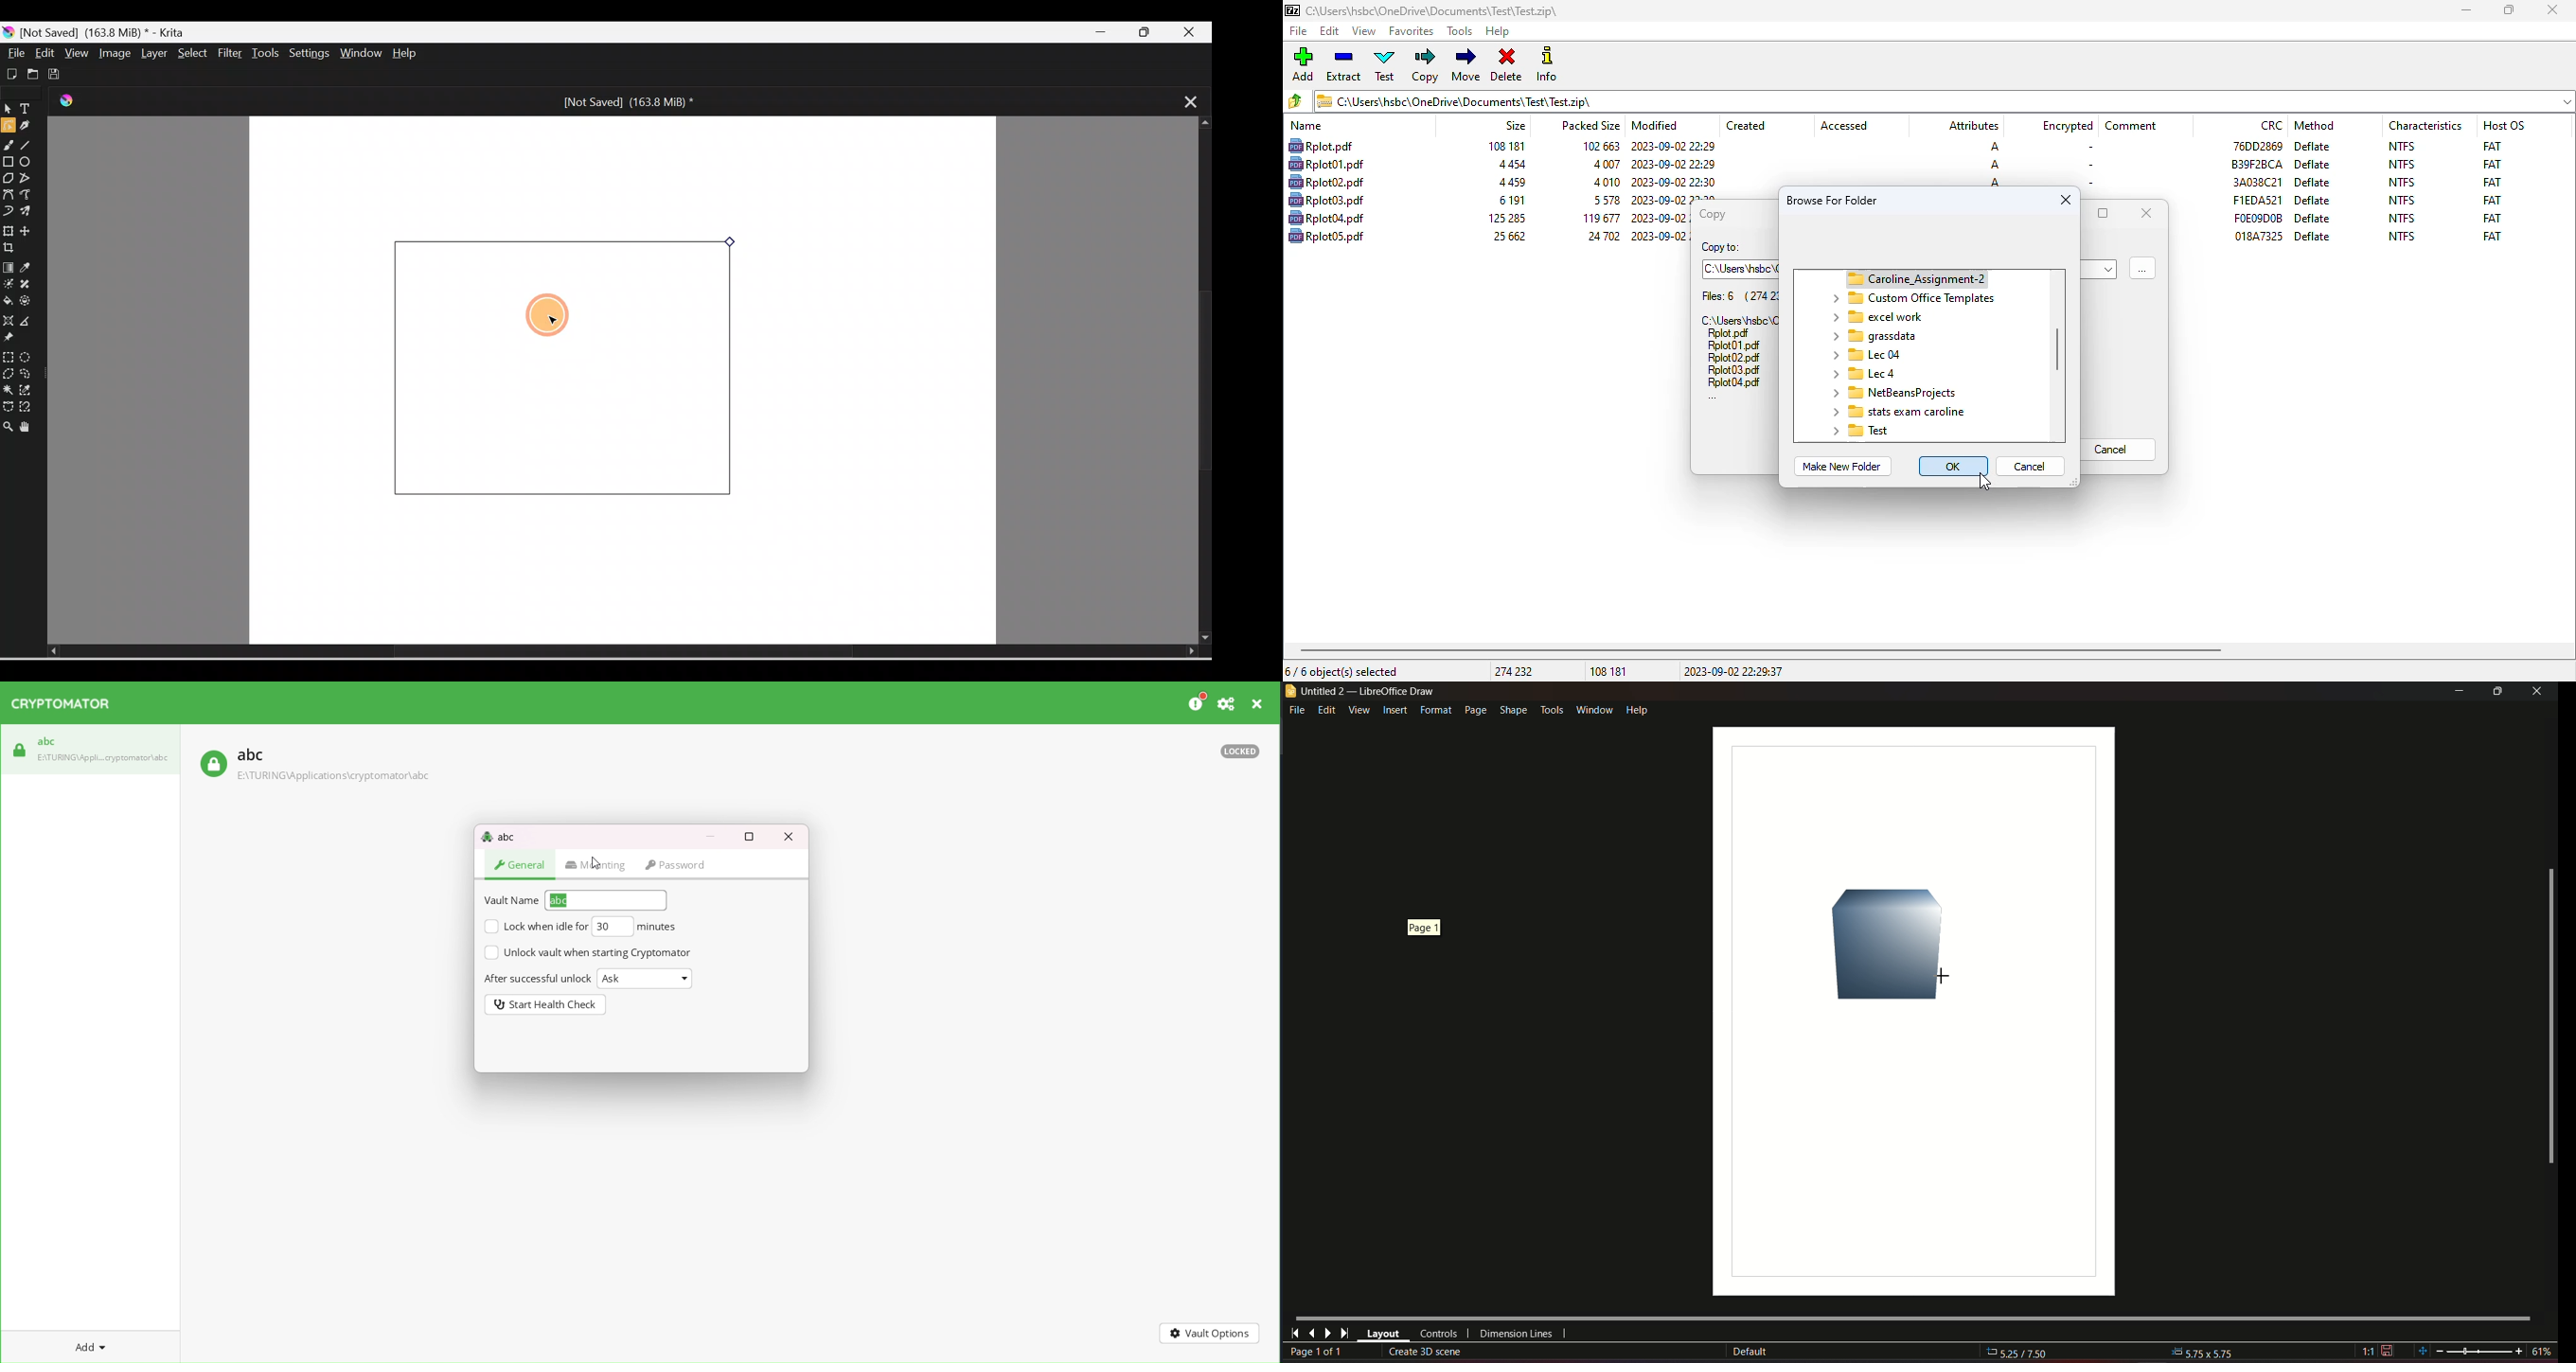 Image resolution: width=2576 pixels, height=1372 pixels. Describe the element at coordinates (2142, 267) in the screenshot. I see `browse for folder` at that location.